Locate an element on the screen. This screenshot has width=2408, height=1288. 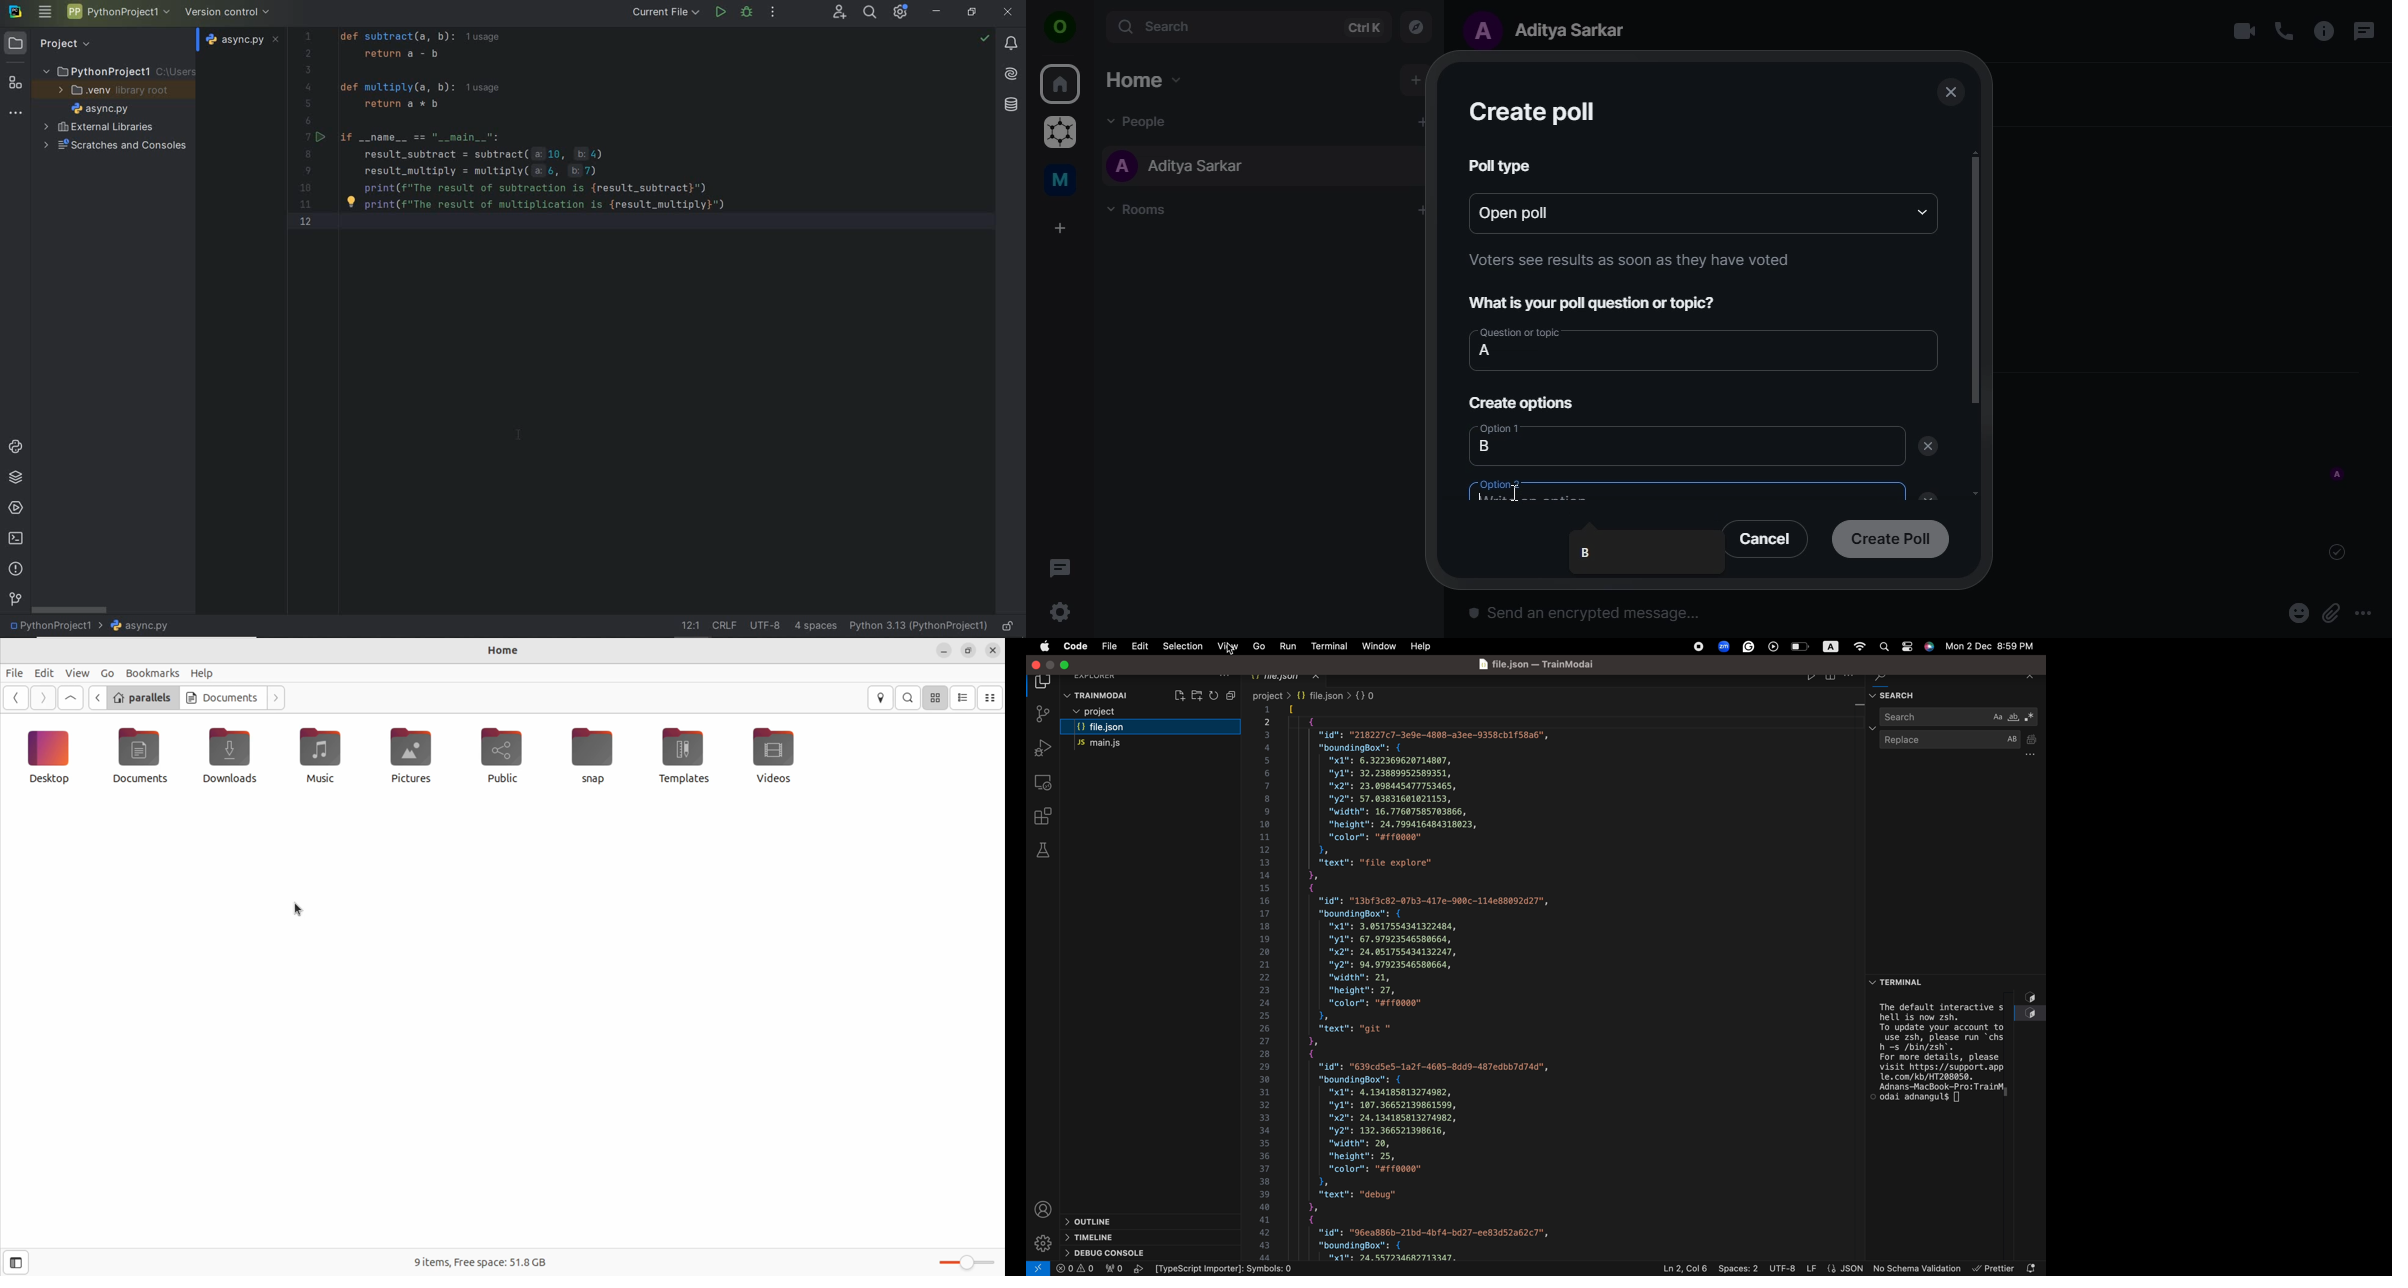
system name is located at coordinates (15, 12).